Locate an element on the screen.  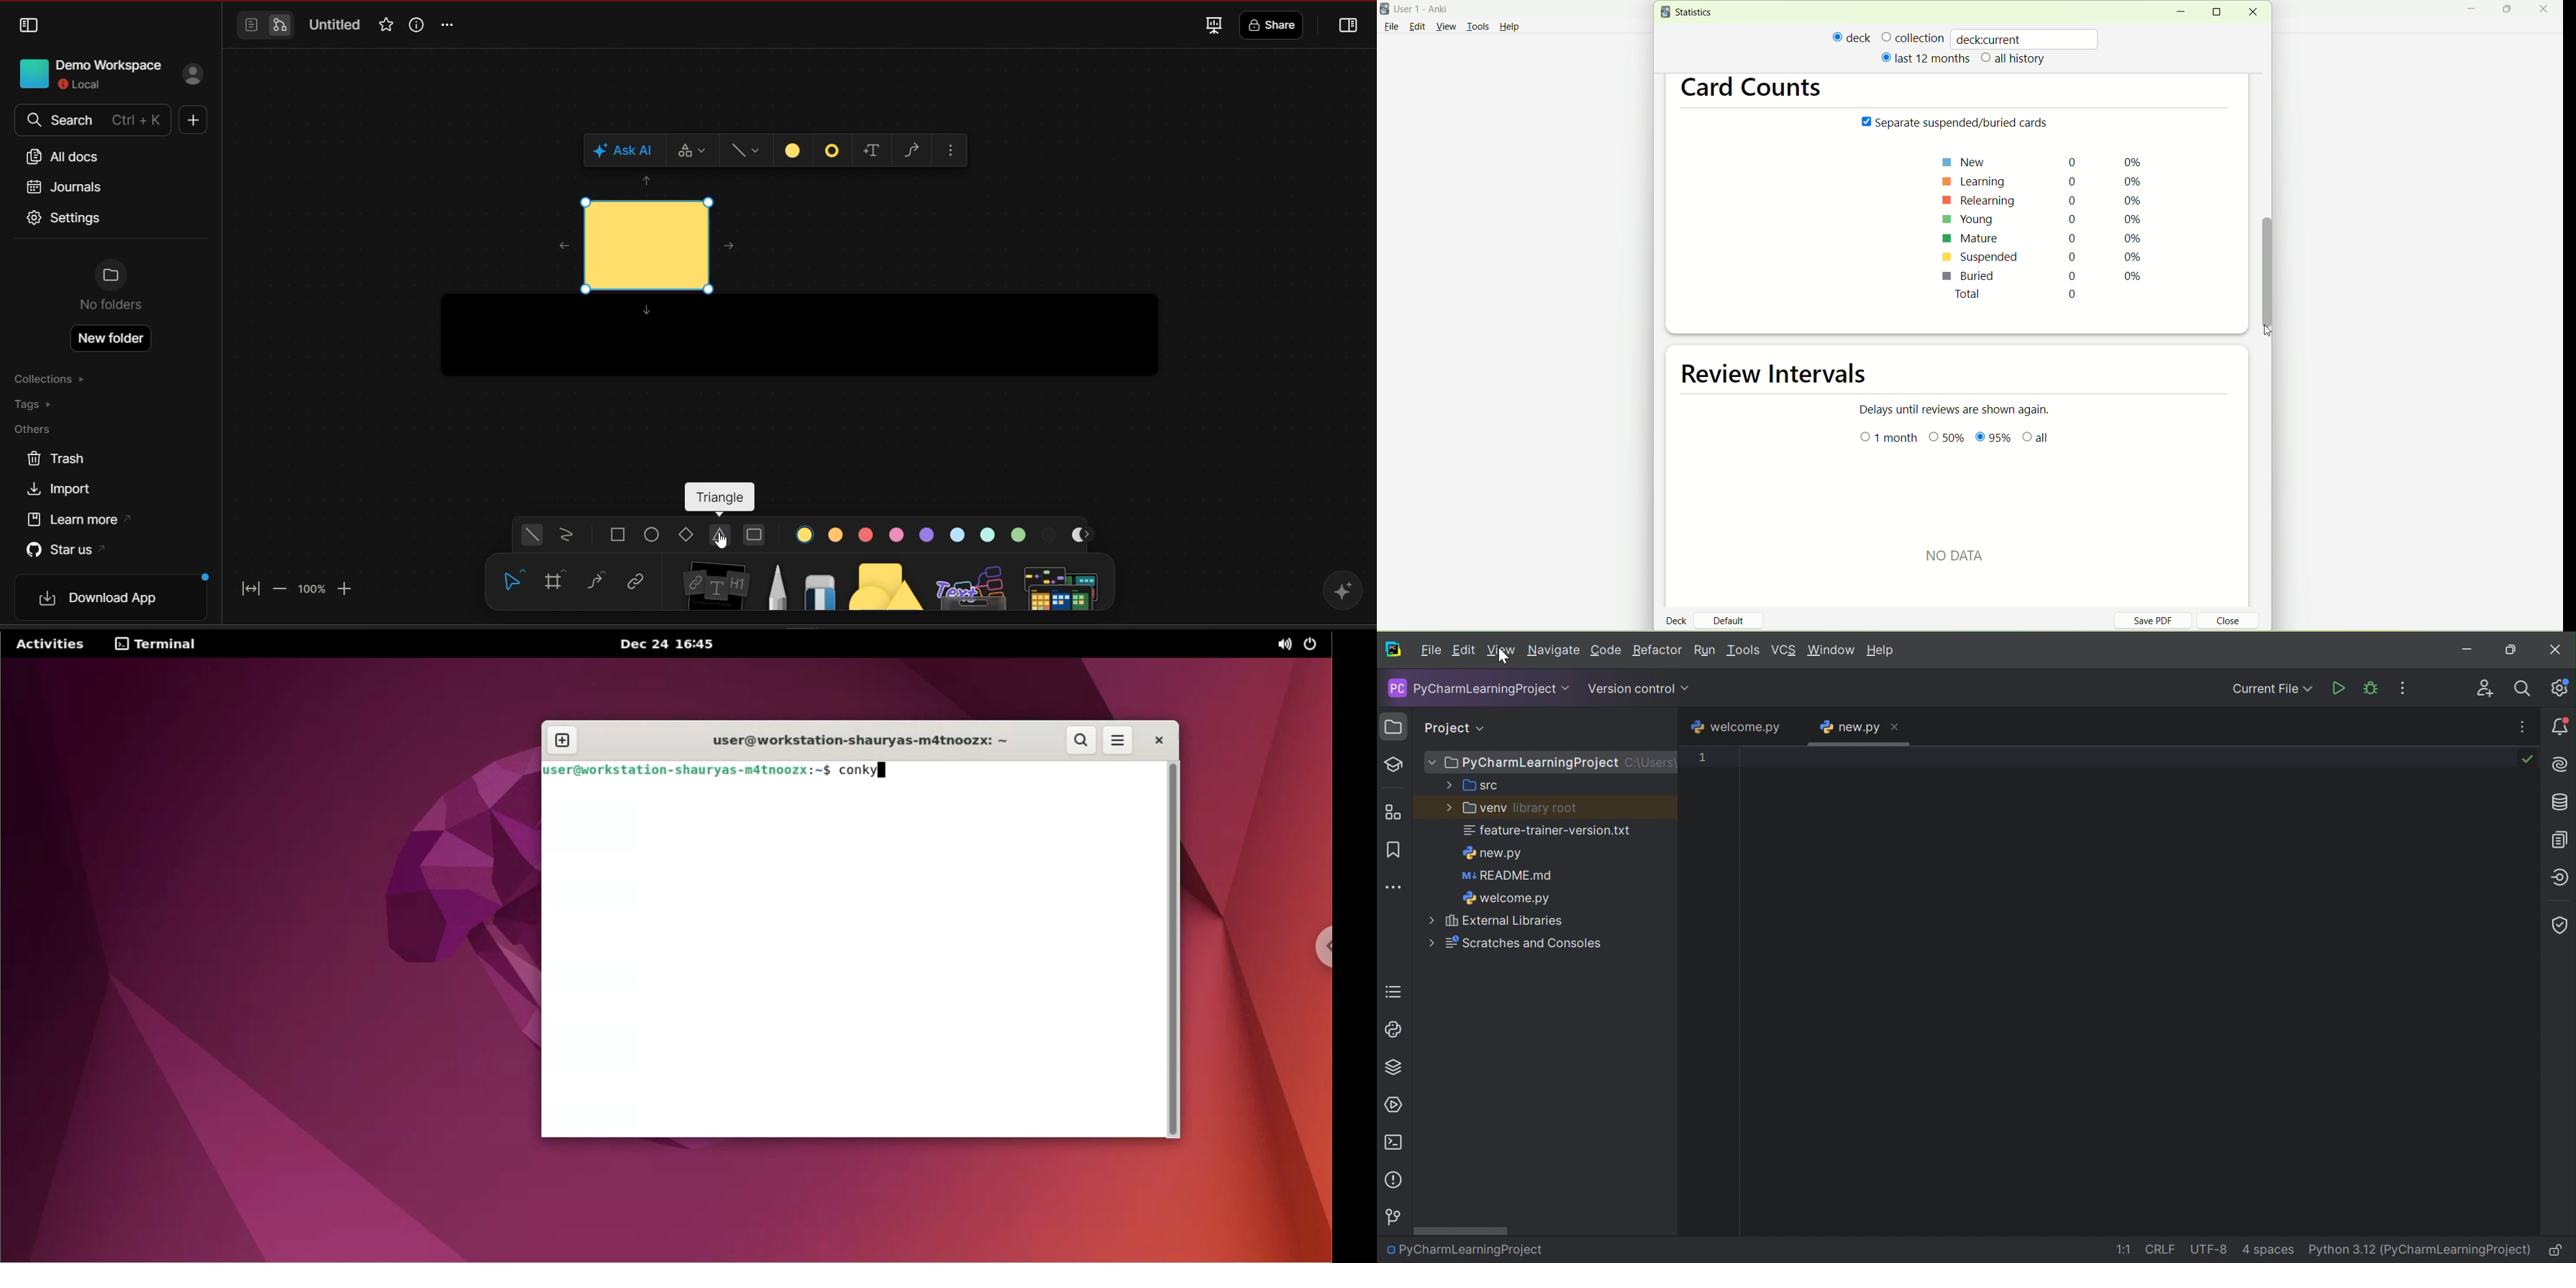
Scratches and Consoles is located at coordinates (1510, 943).